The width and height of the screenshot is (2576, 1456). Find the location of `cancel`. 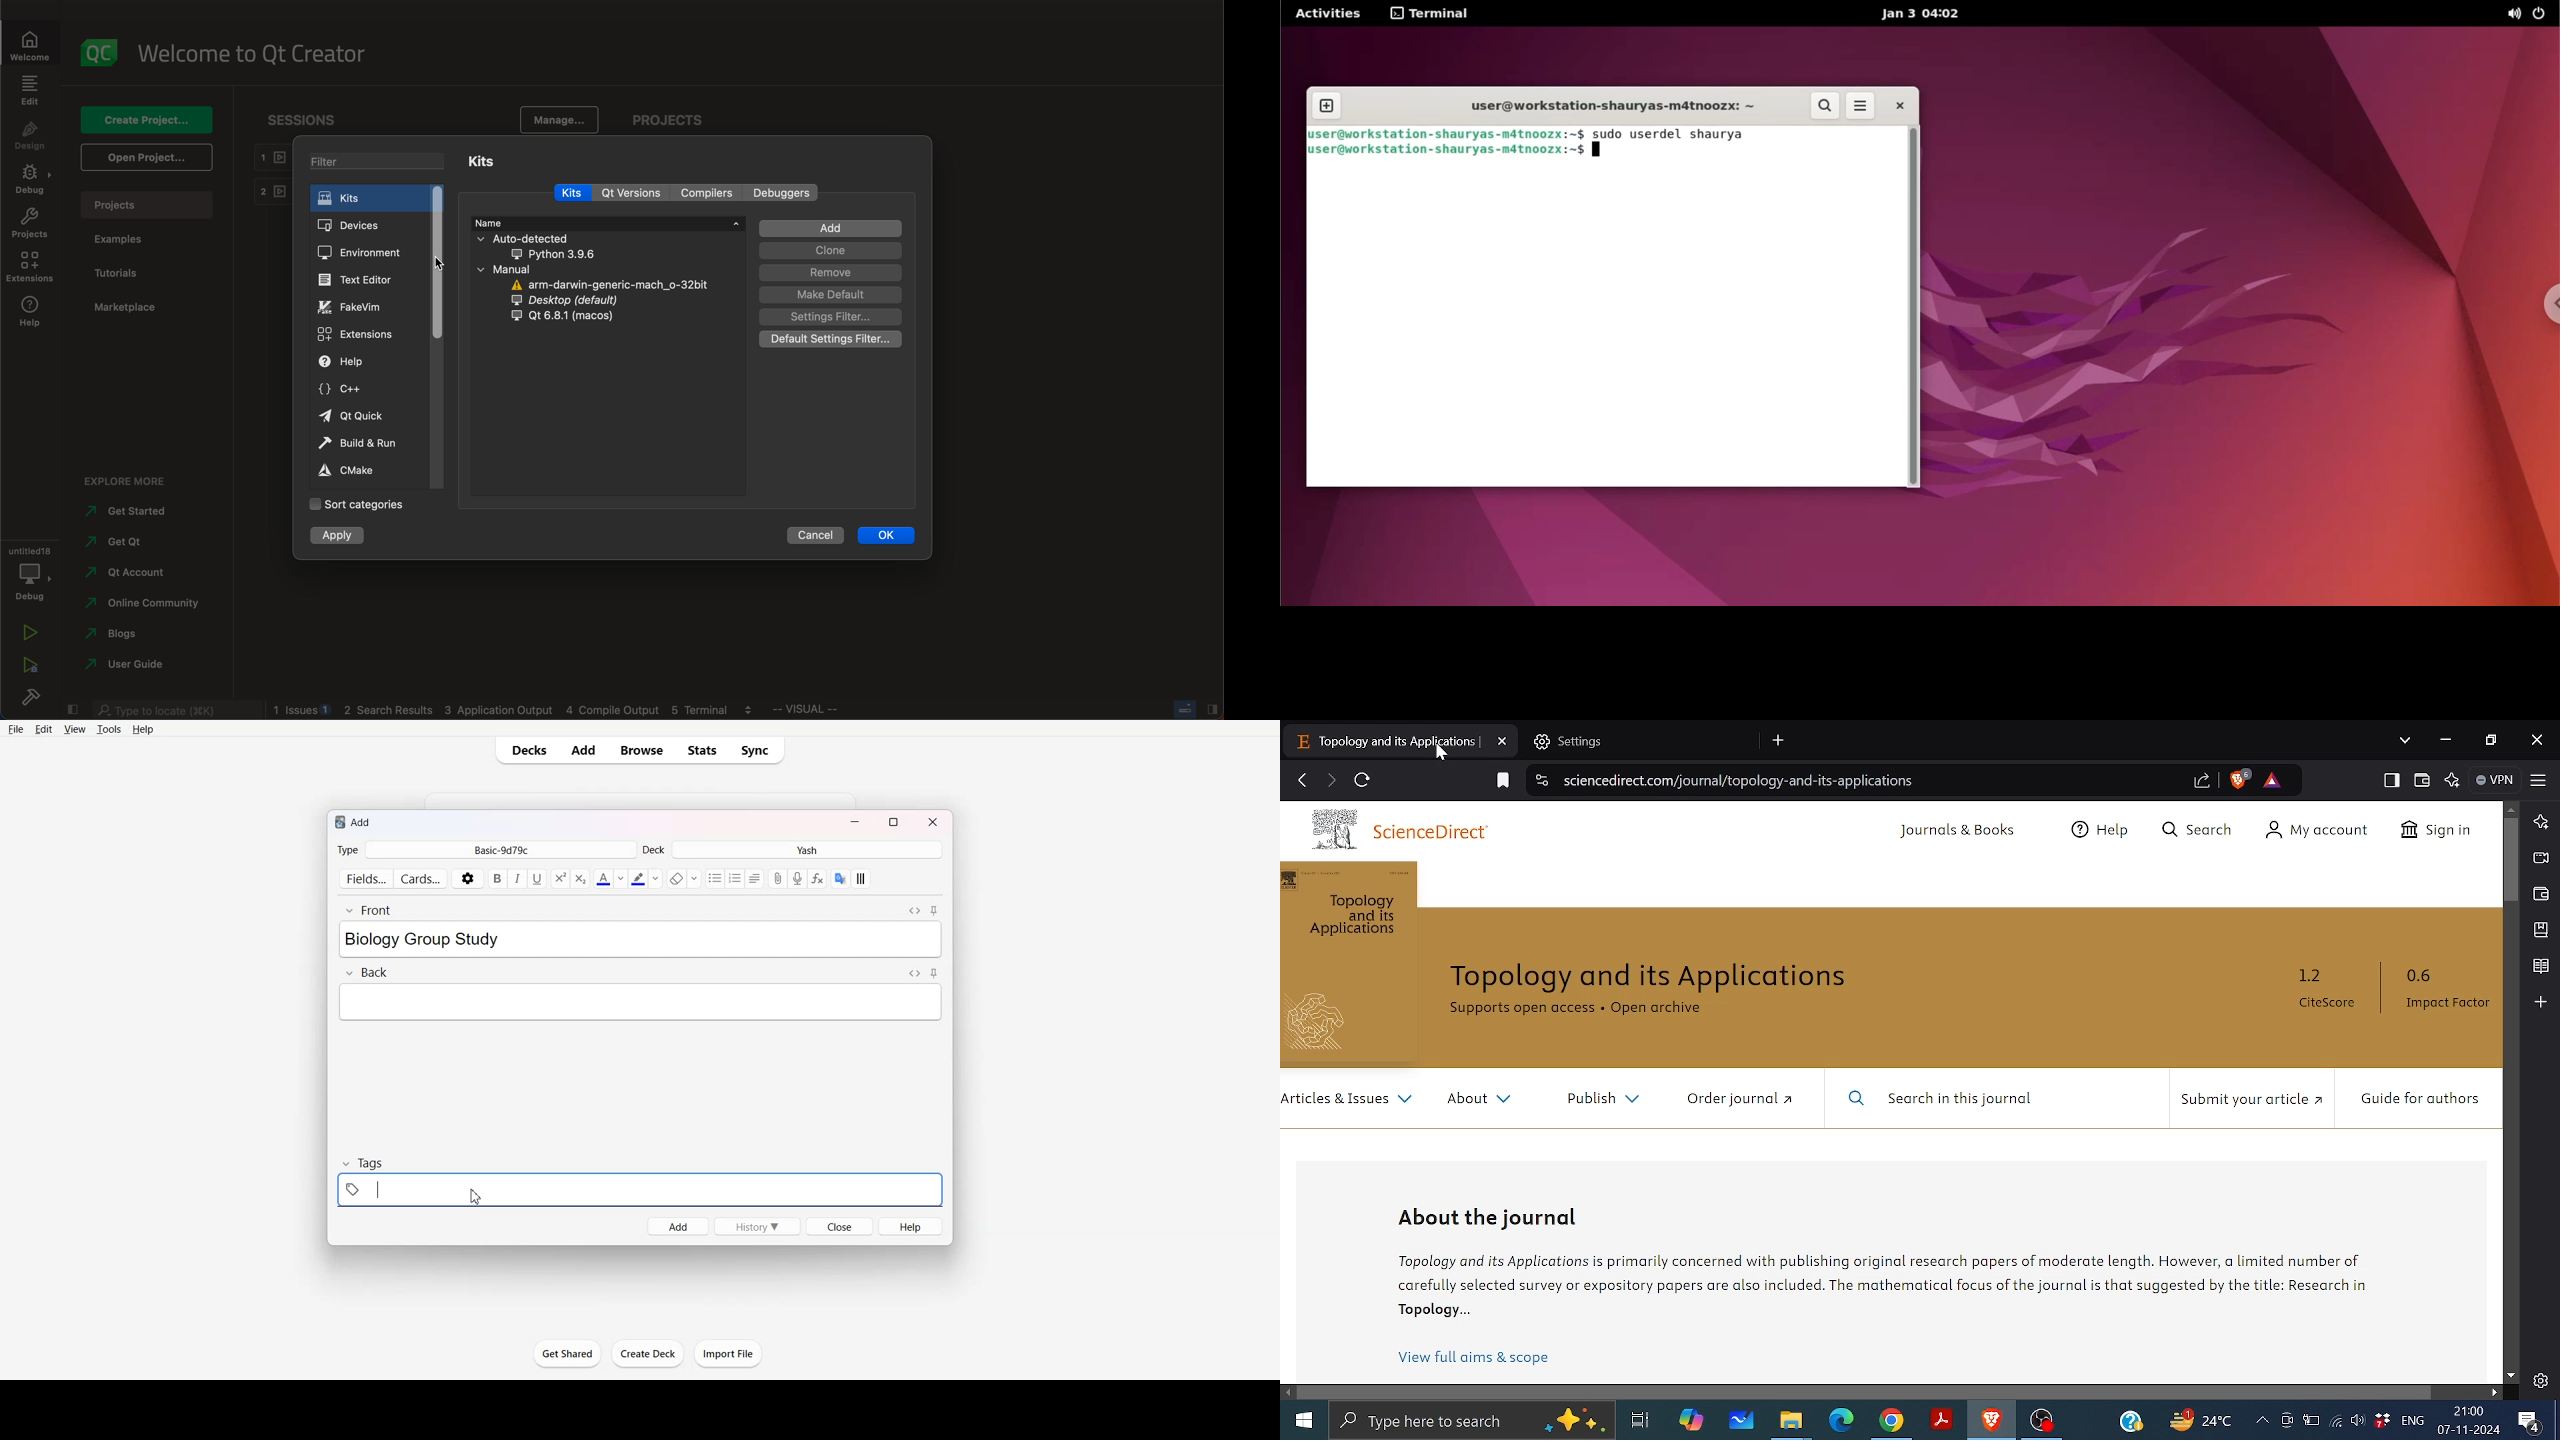

cancel is located at coordinates (814, 534).